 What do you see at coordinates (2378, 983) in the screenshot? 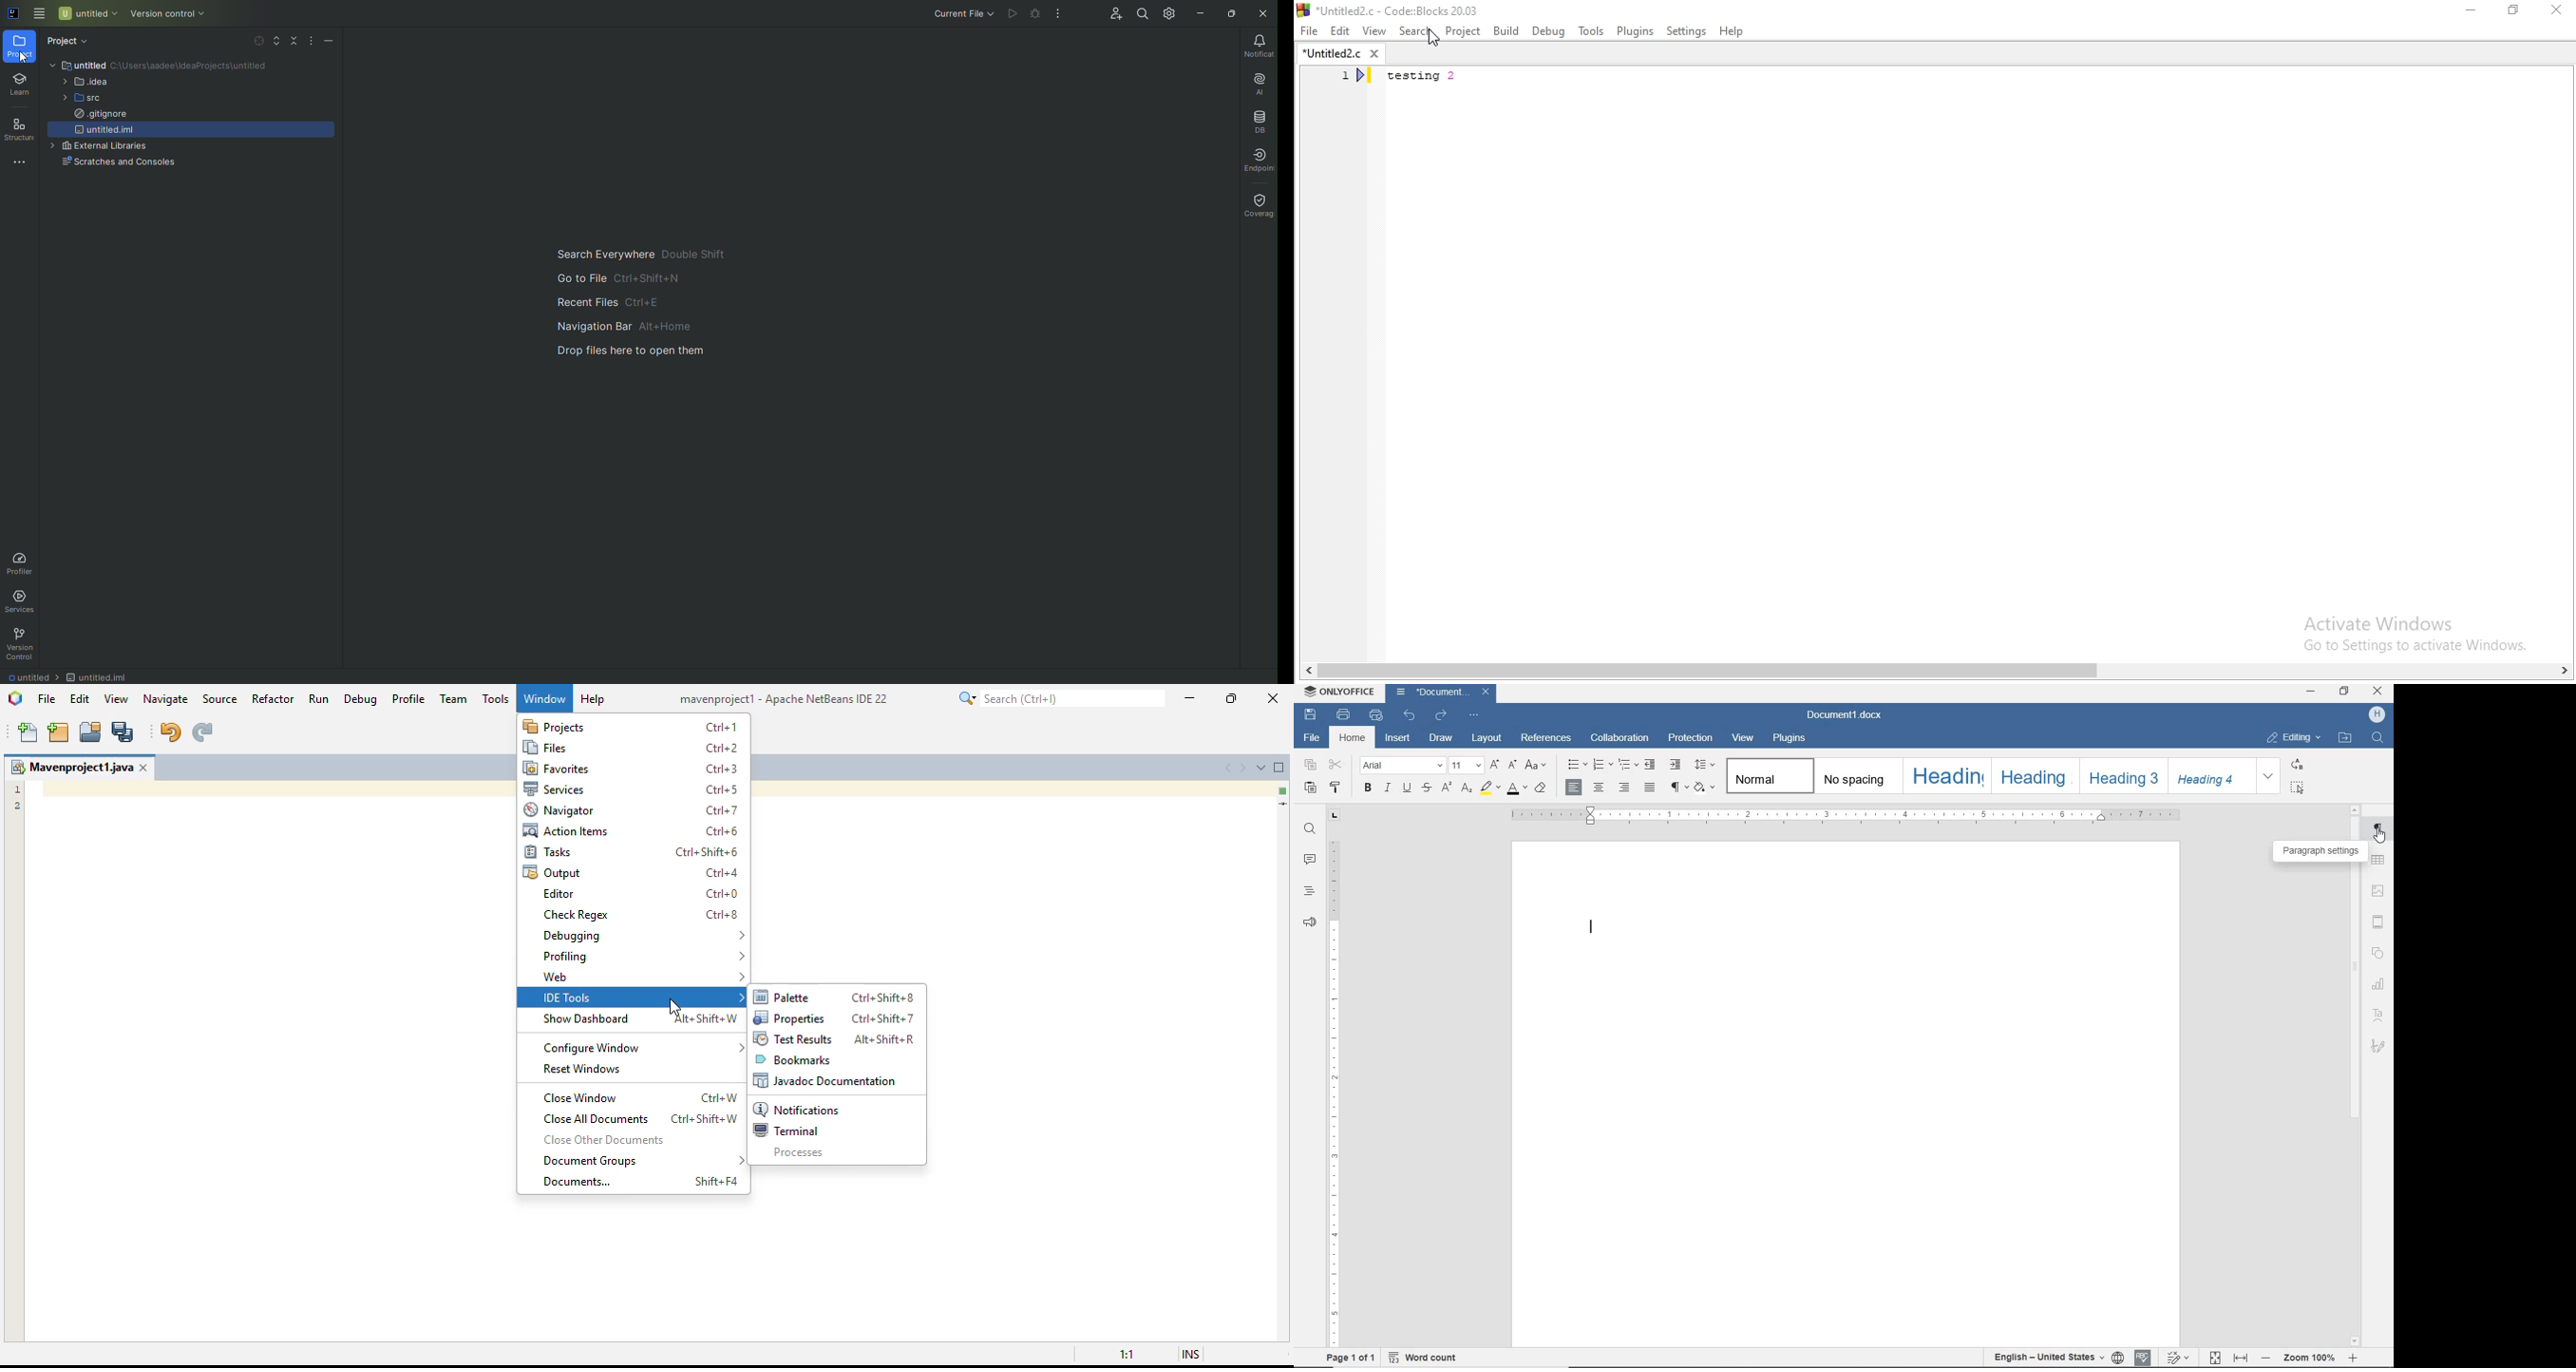
I see `chart` at bounding box center [2378, 983].